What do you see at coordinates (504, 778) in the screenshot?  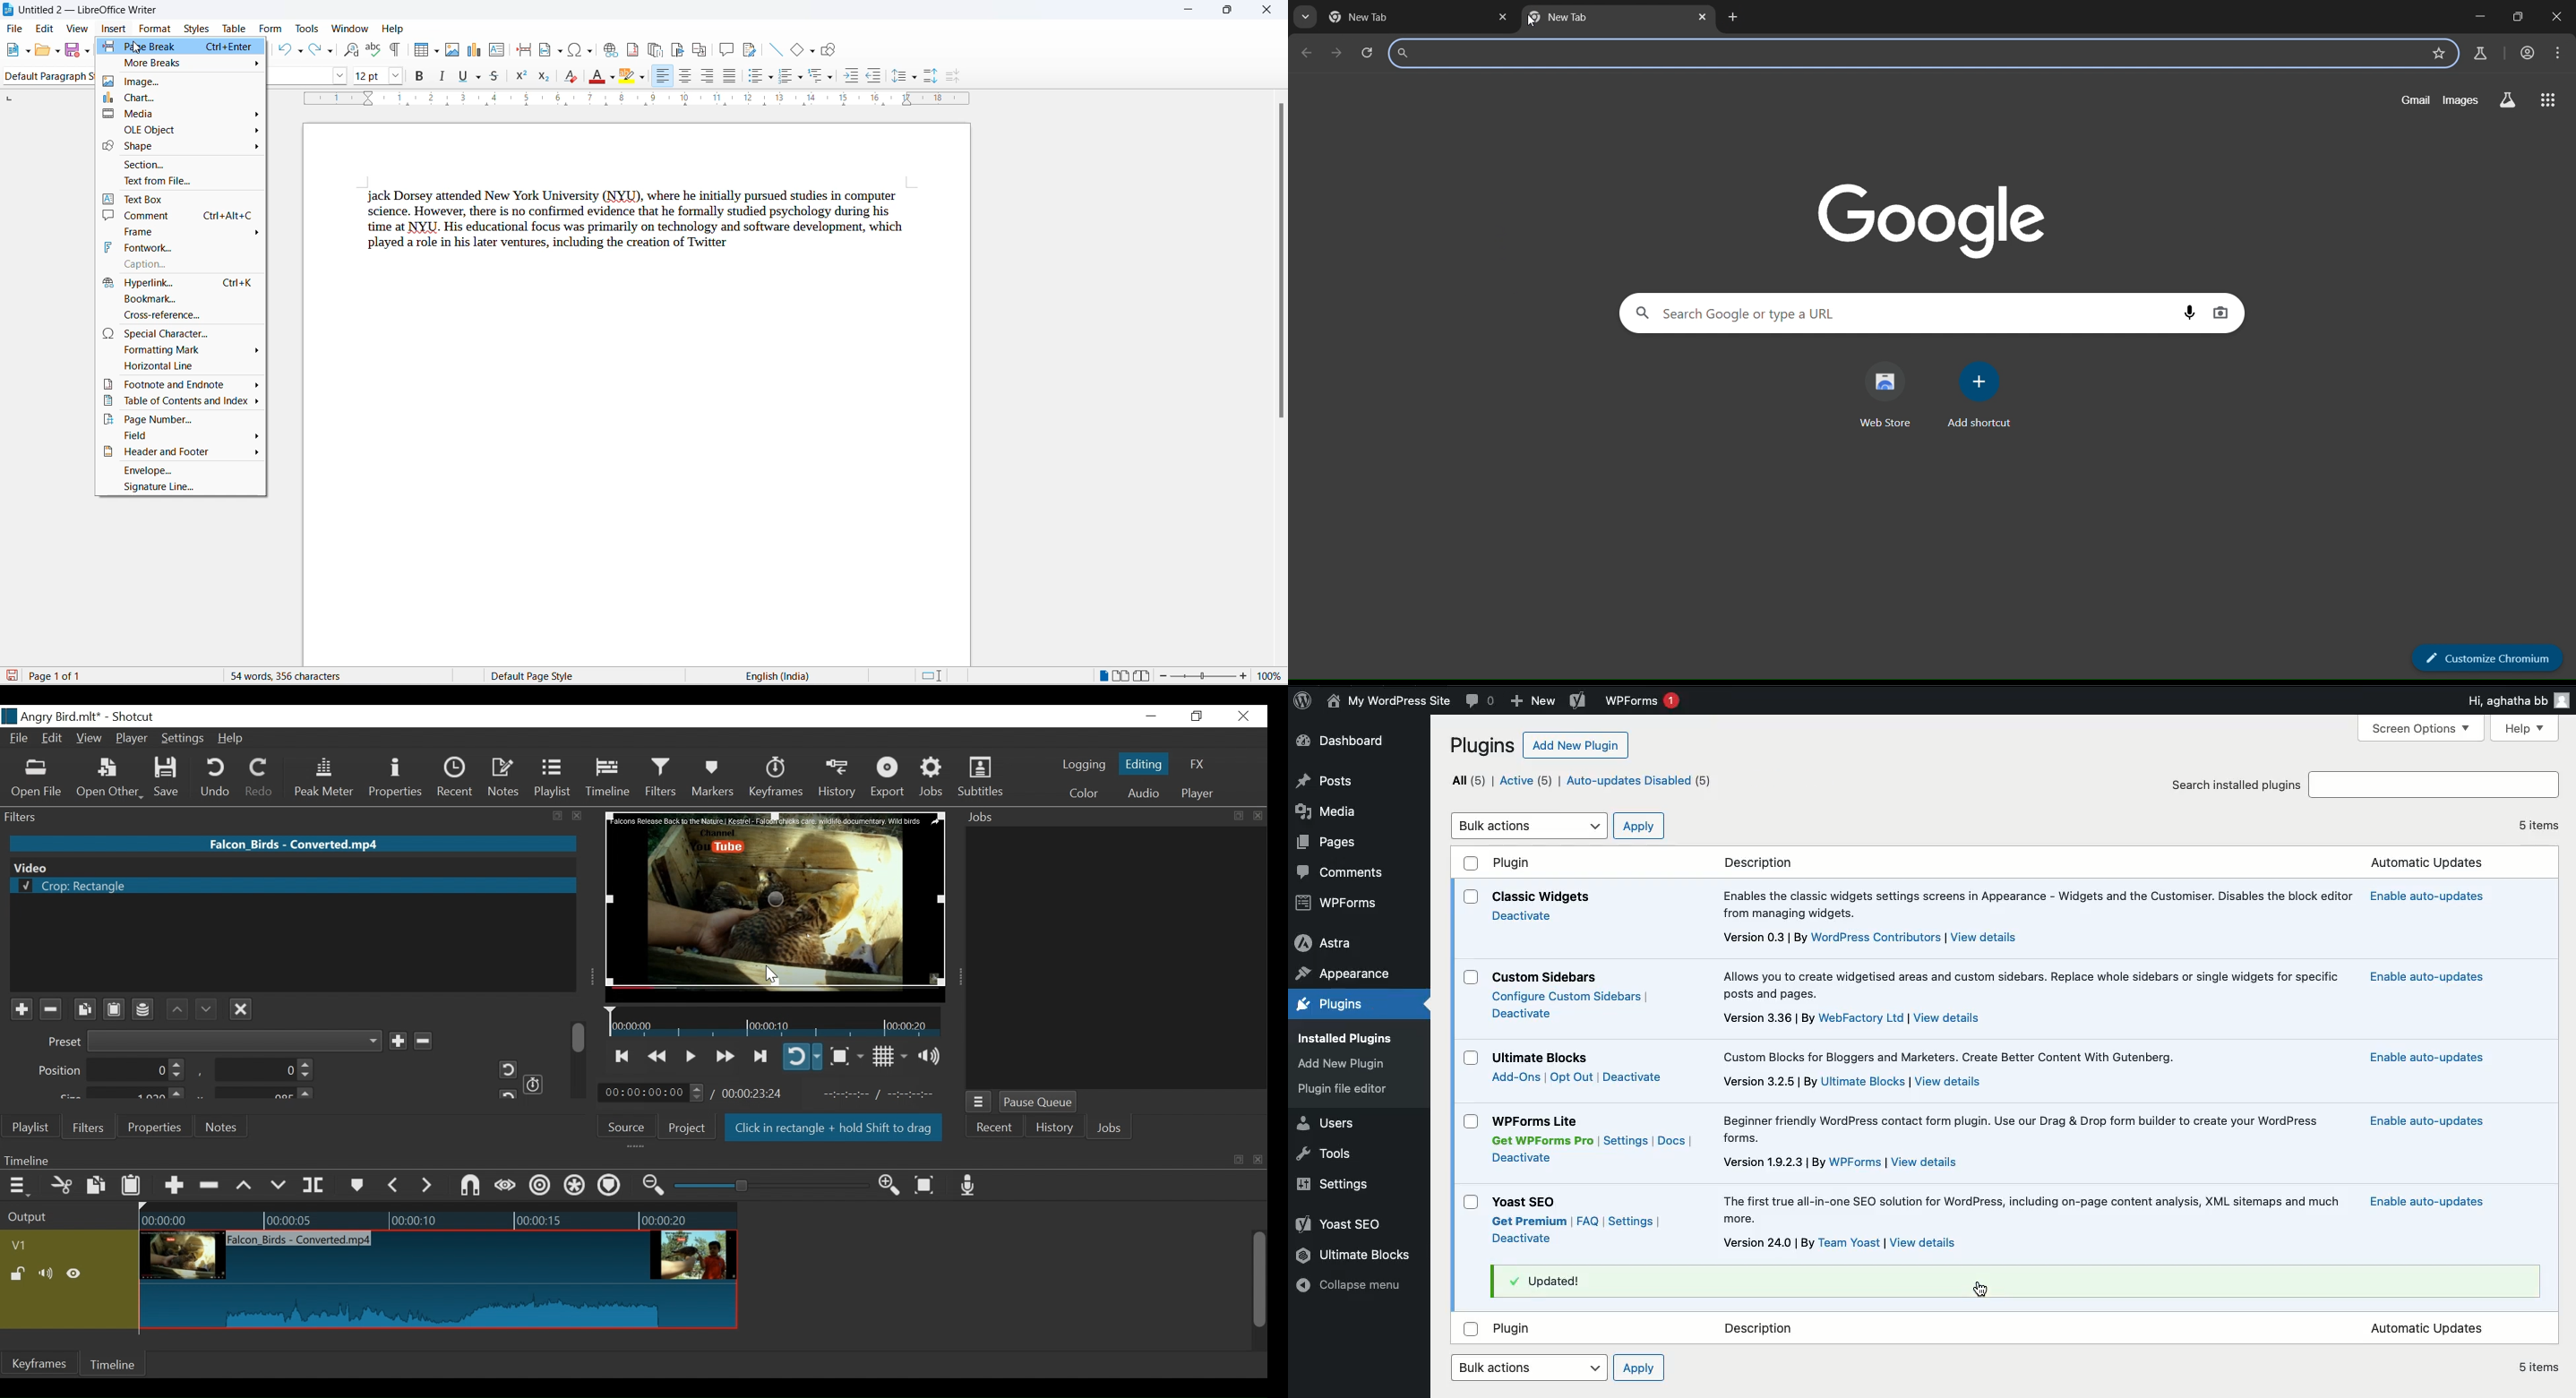 I see `Notes` at bounding box center [504, 778].